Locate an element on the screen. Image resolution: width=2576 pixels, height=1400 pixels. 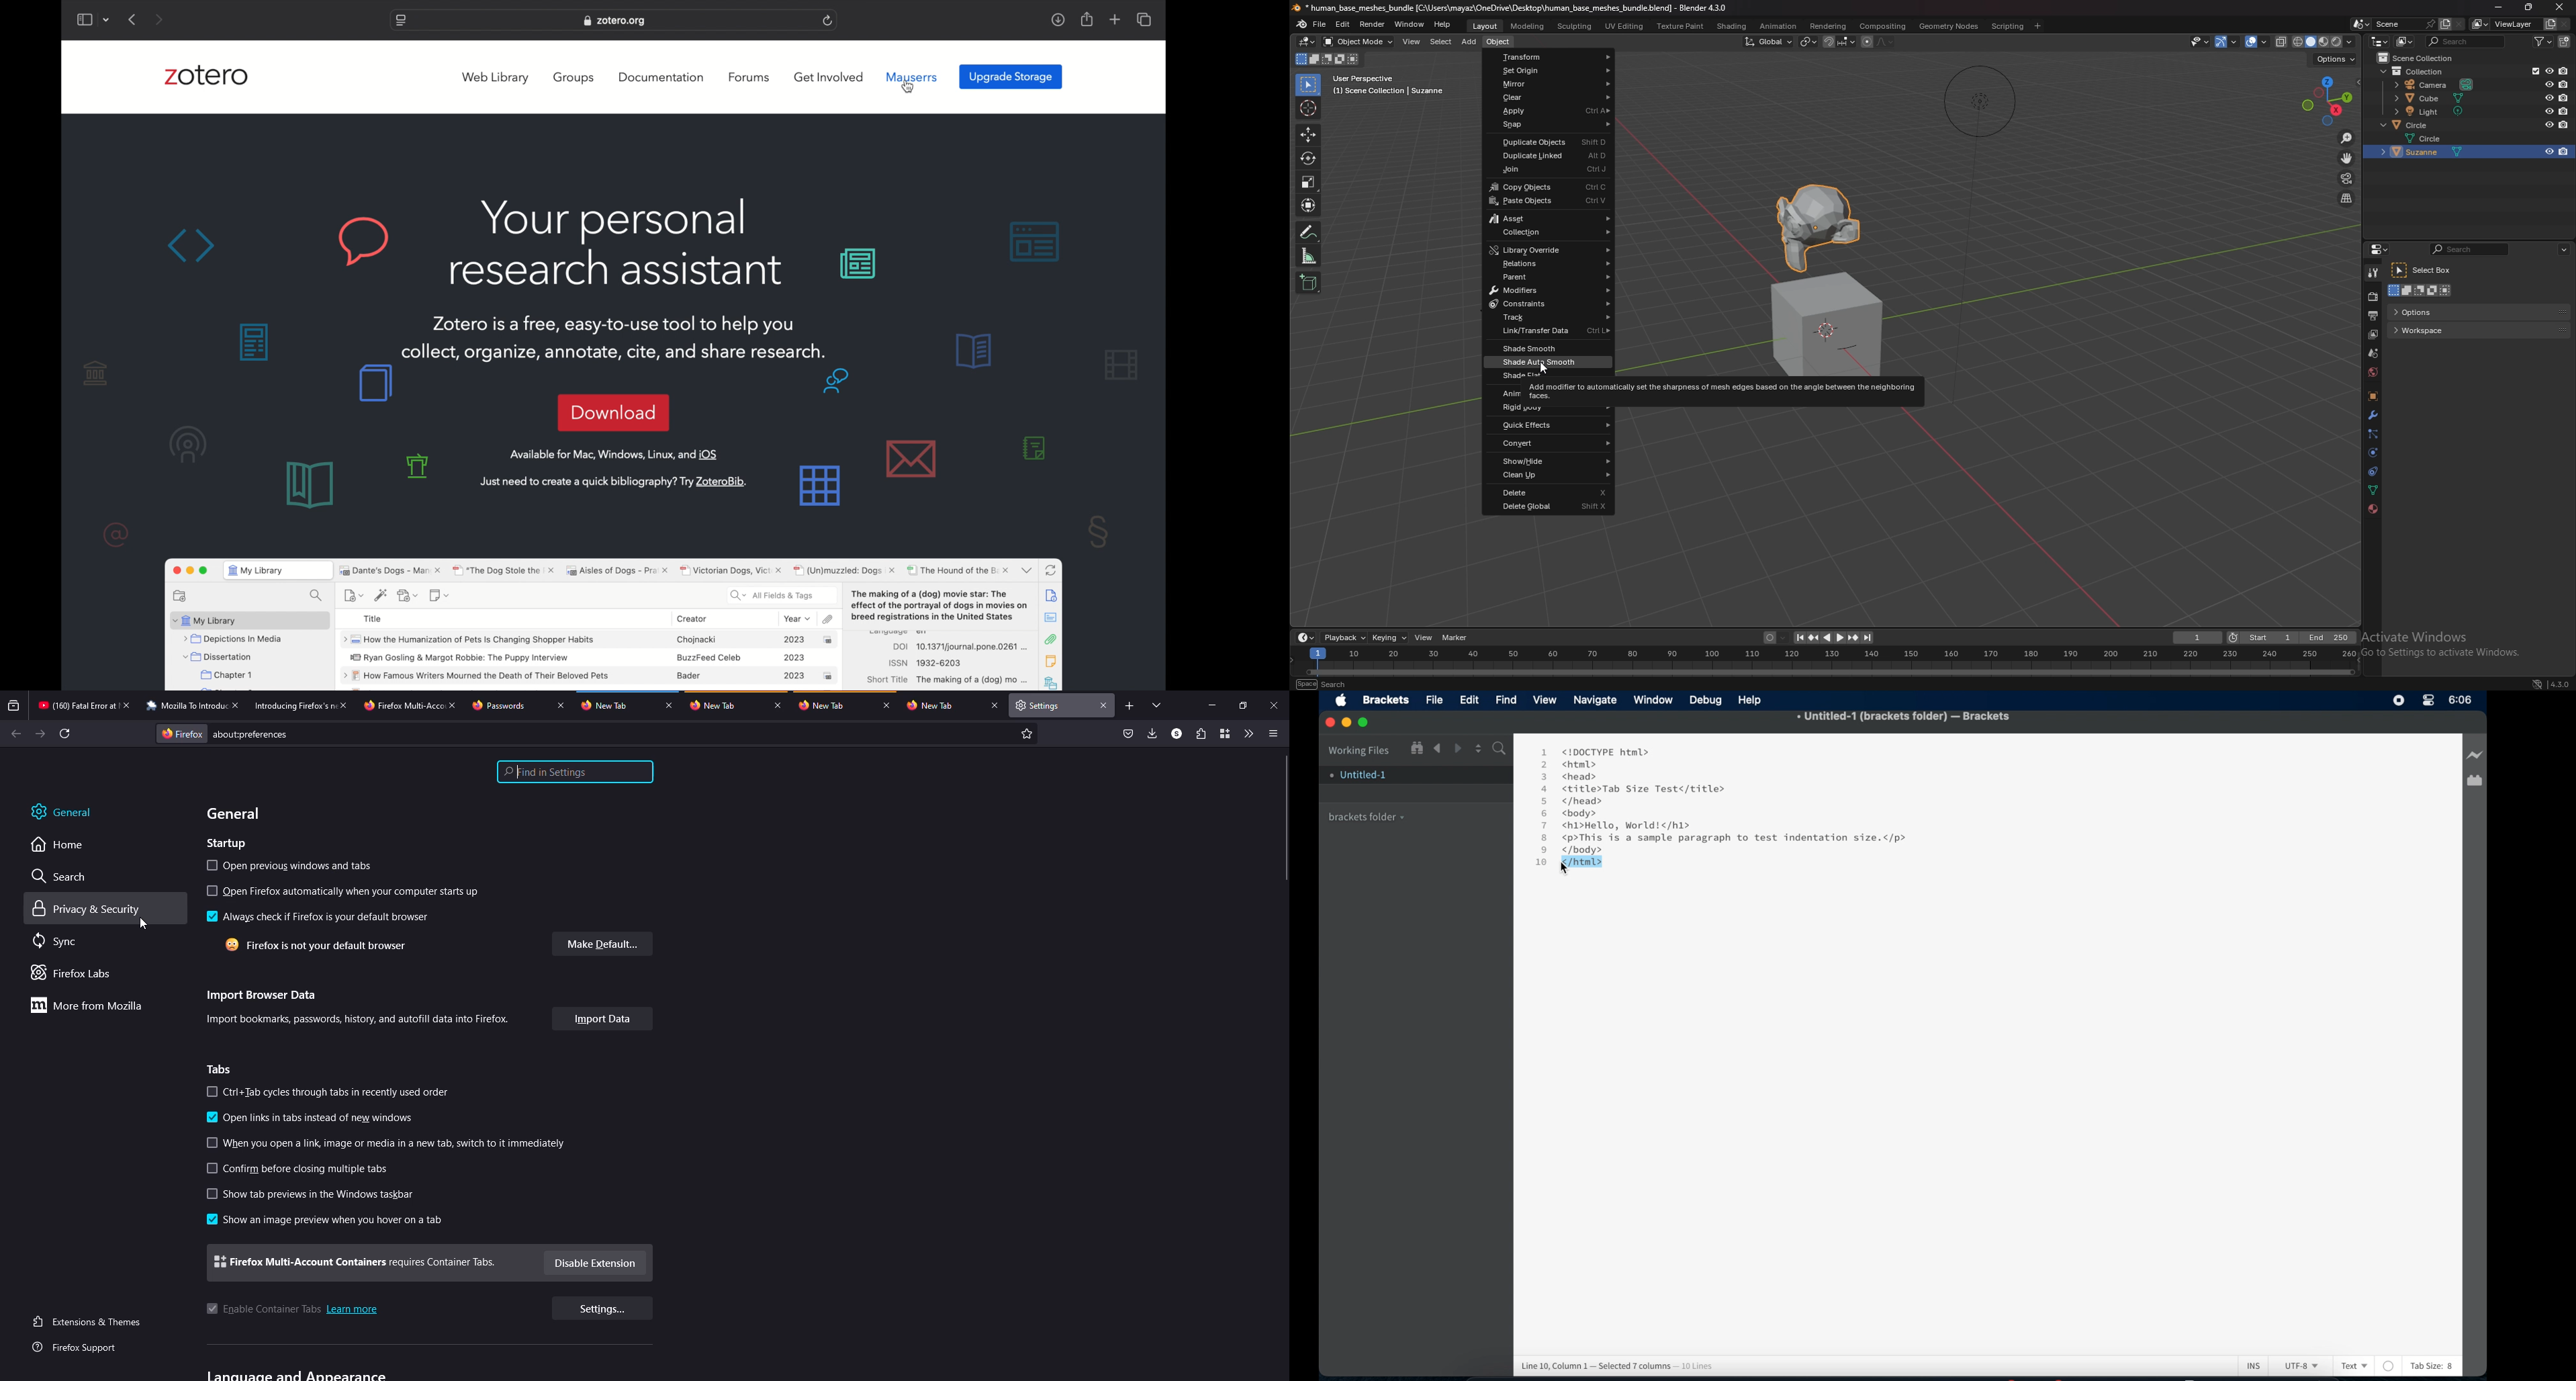
close is located at coordinates (559, 705).